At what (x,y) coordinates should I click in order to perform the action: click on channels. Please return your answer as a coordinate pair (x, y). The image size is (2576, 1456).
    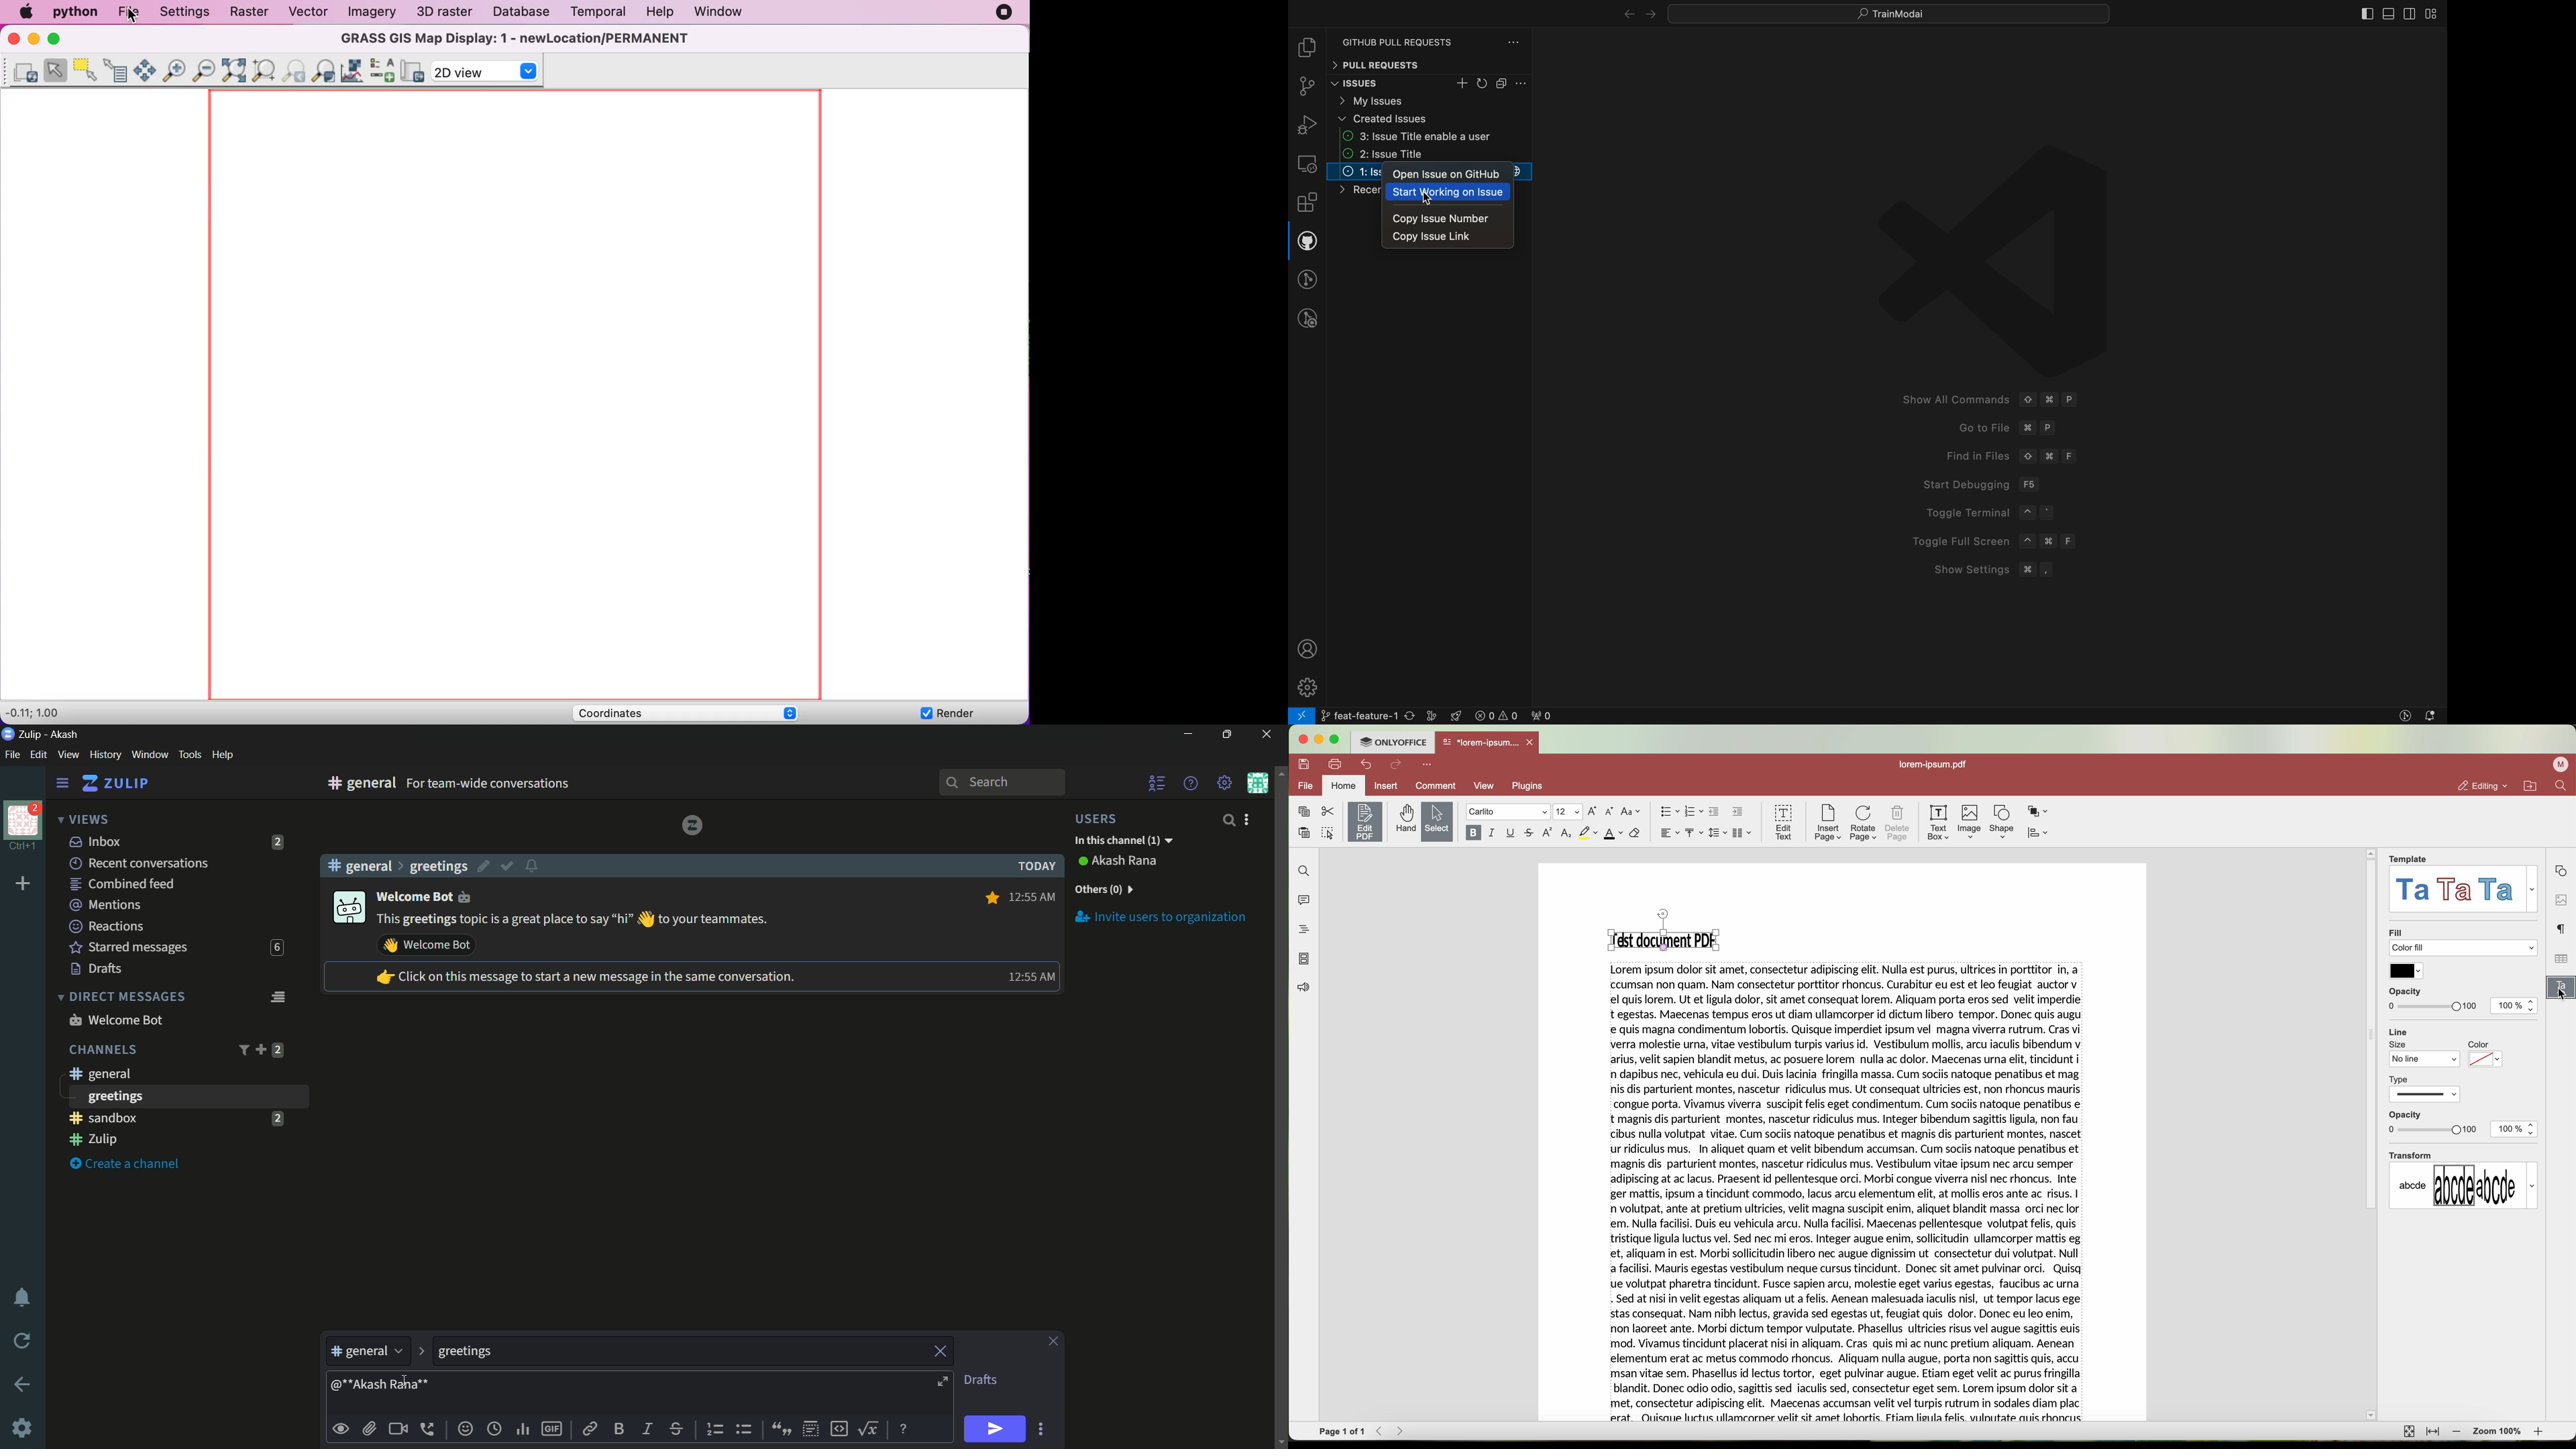
    Looking at the image, I should click on (102, 1050).